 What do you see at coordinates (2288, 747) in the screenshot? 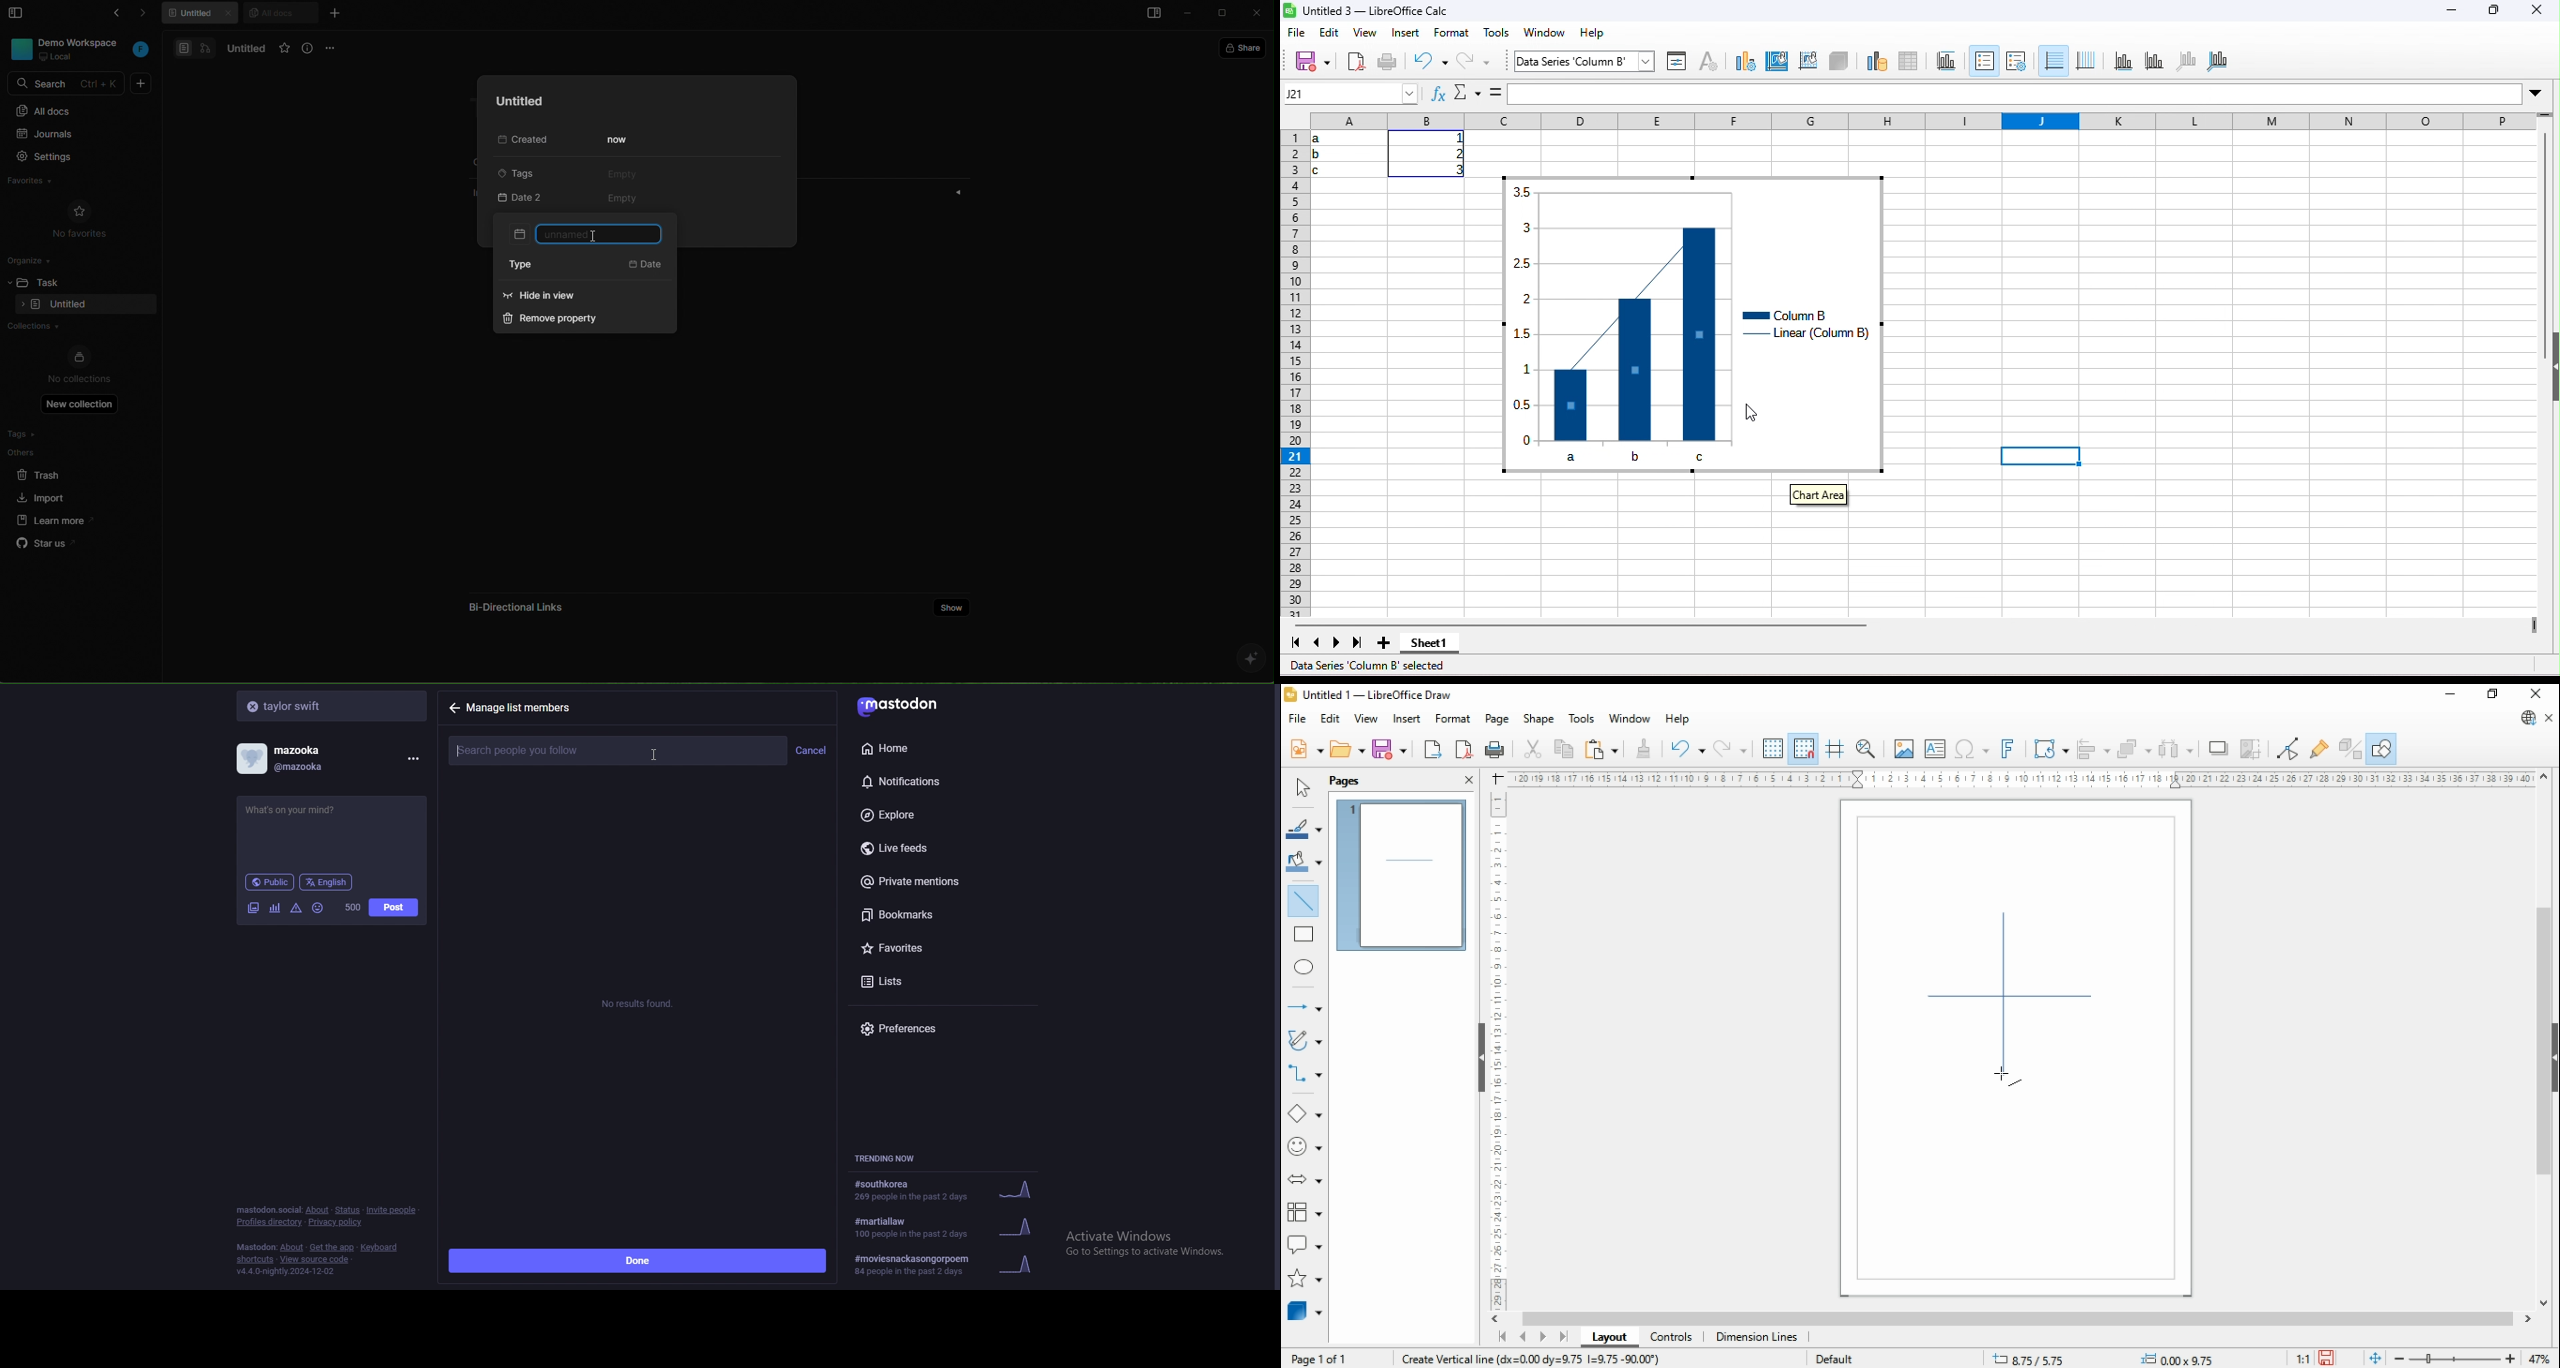
I see `toggle point edit mode` at bounding box center [2288, 747].